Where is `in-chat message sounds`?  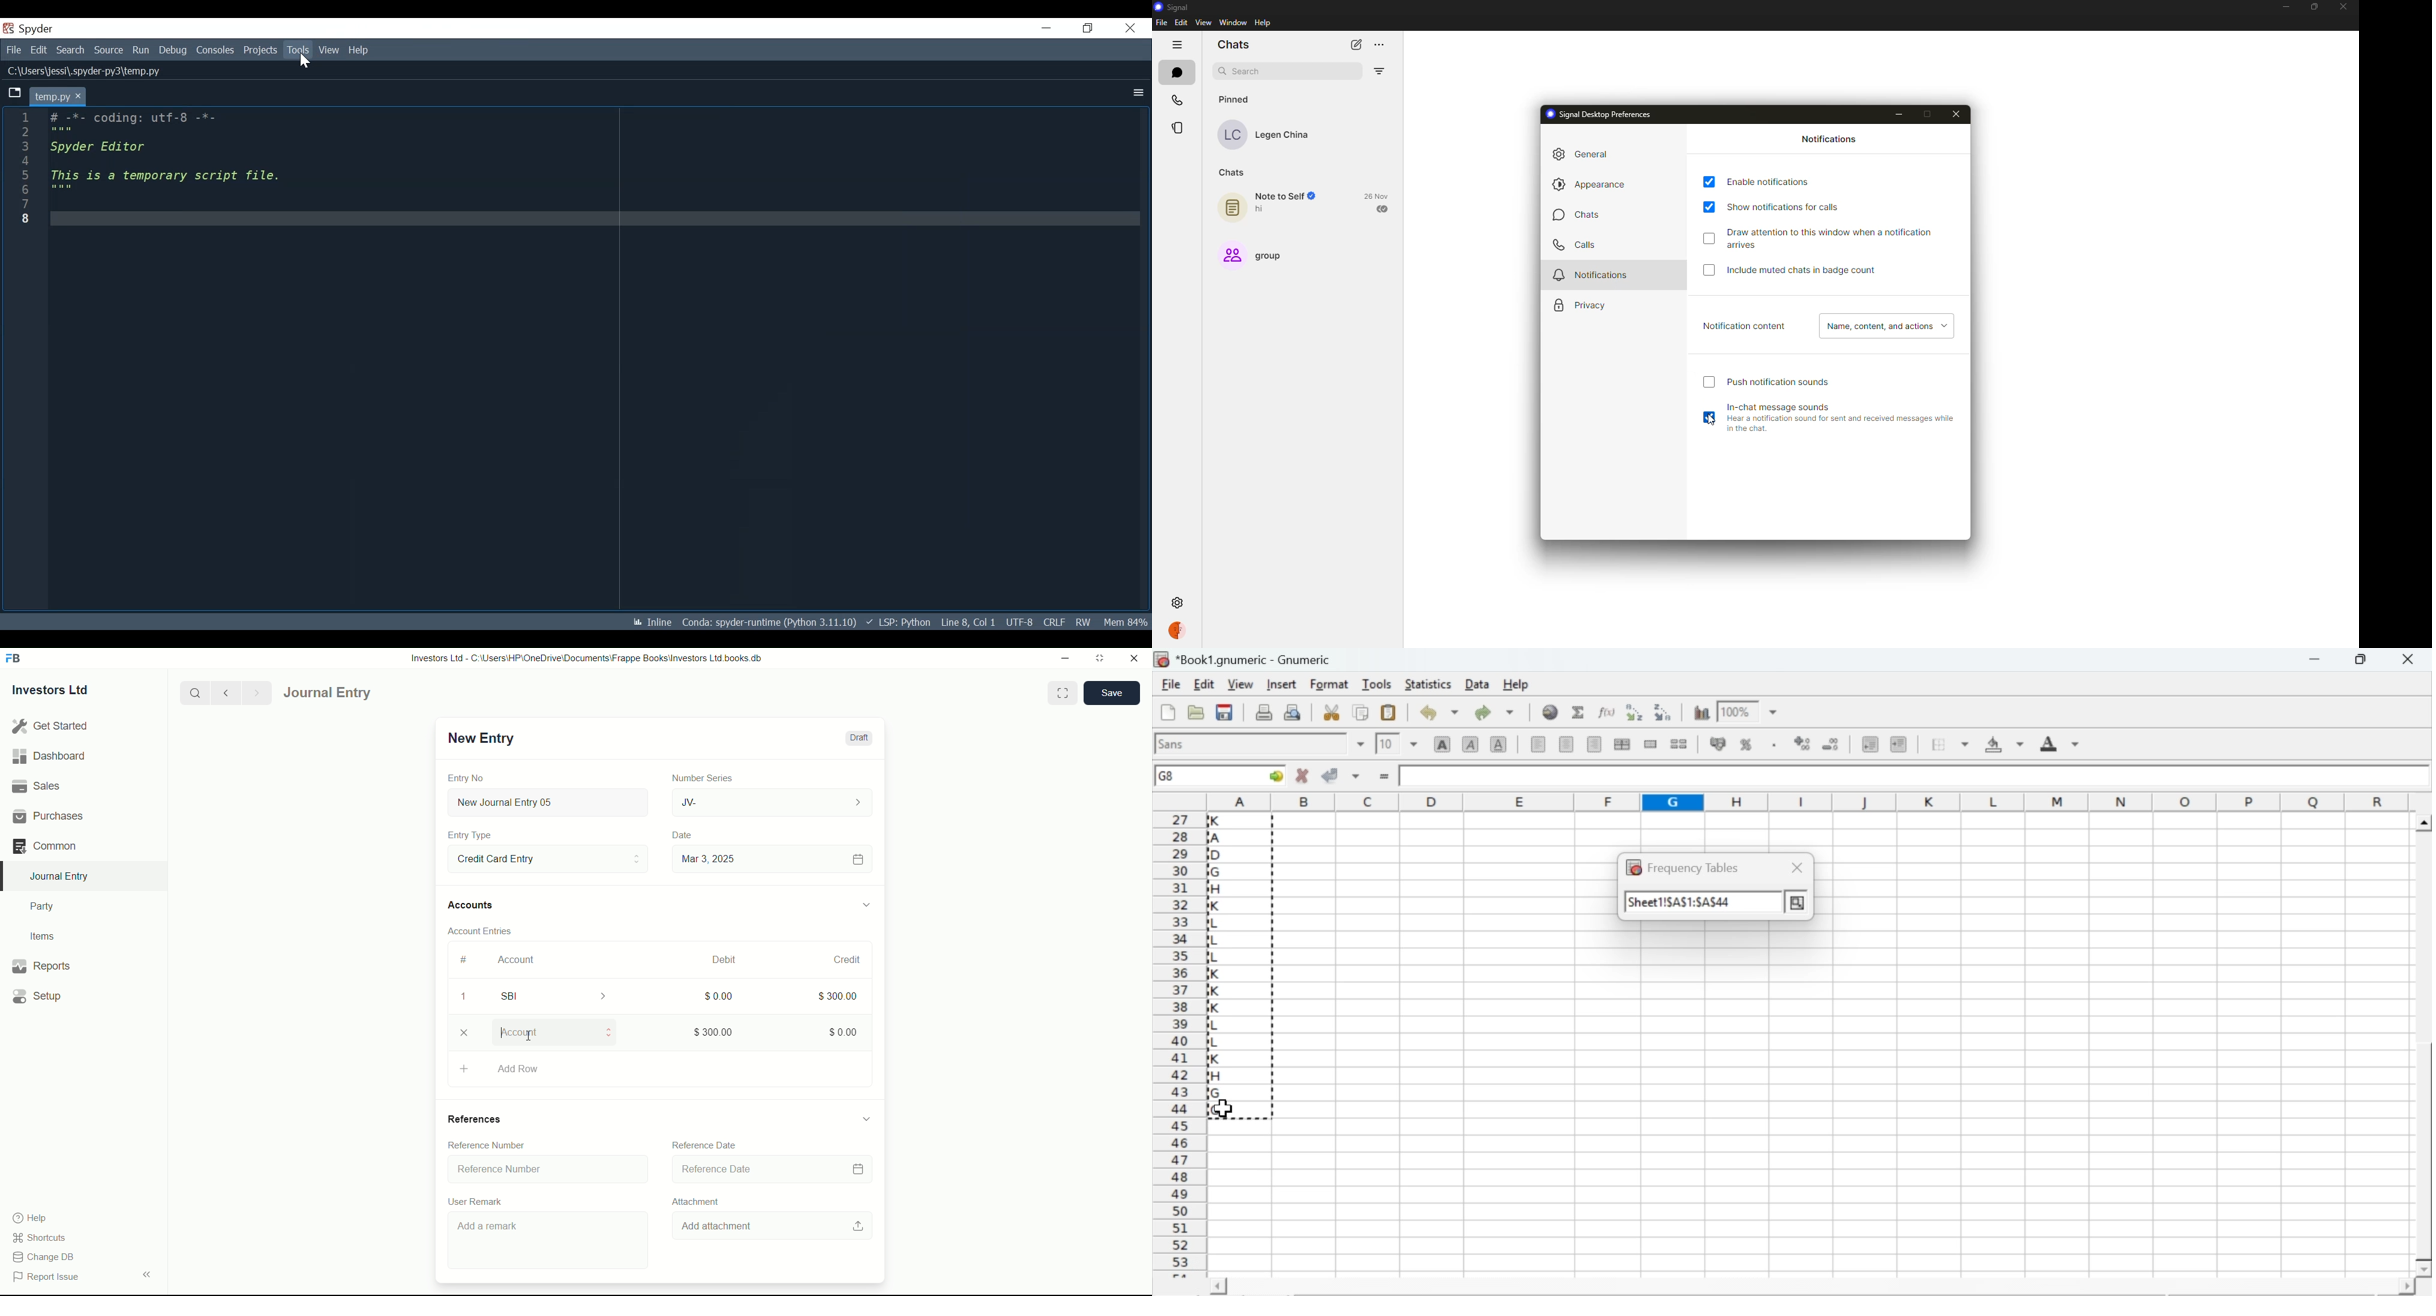
in-chat message sounds is located at coordinates (1840, 415).